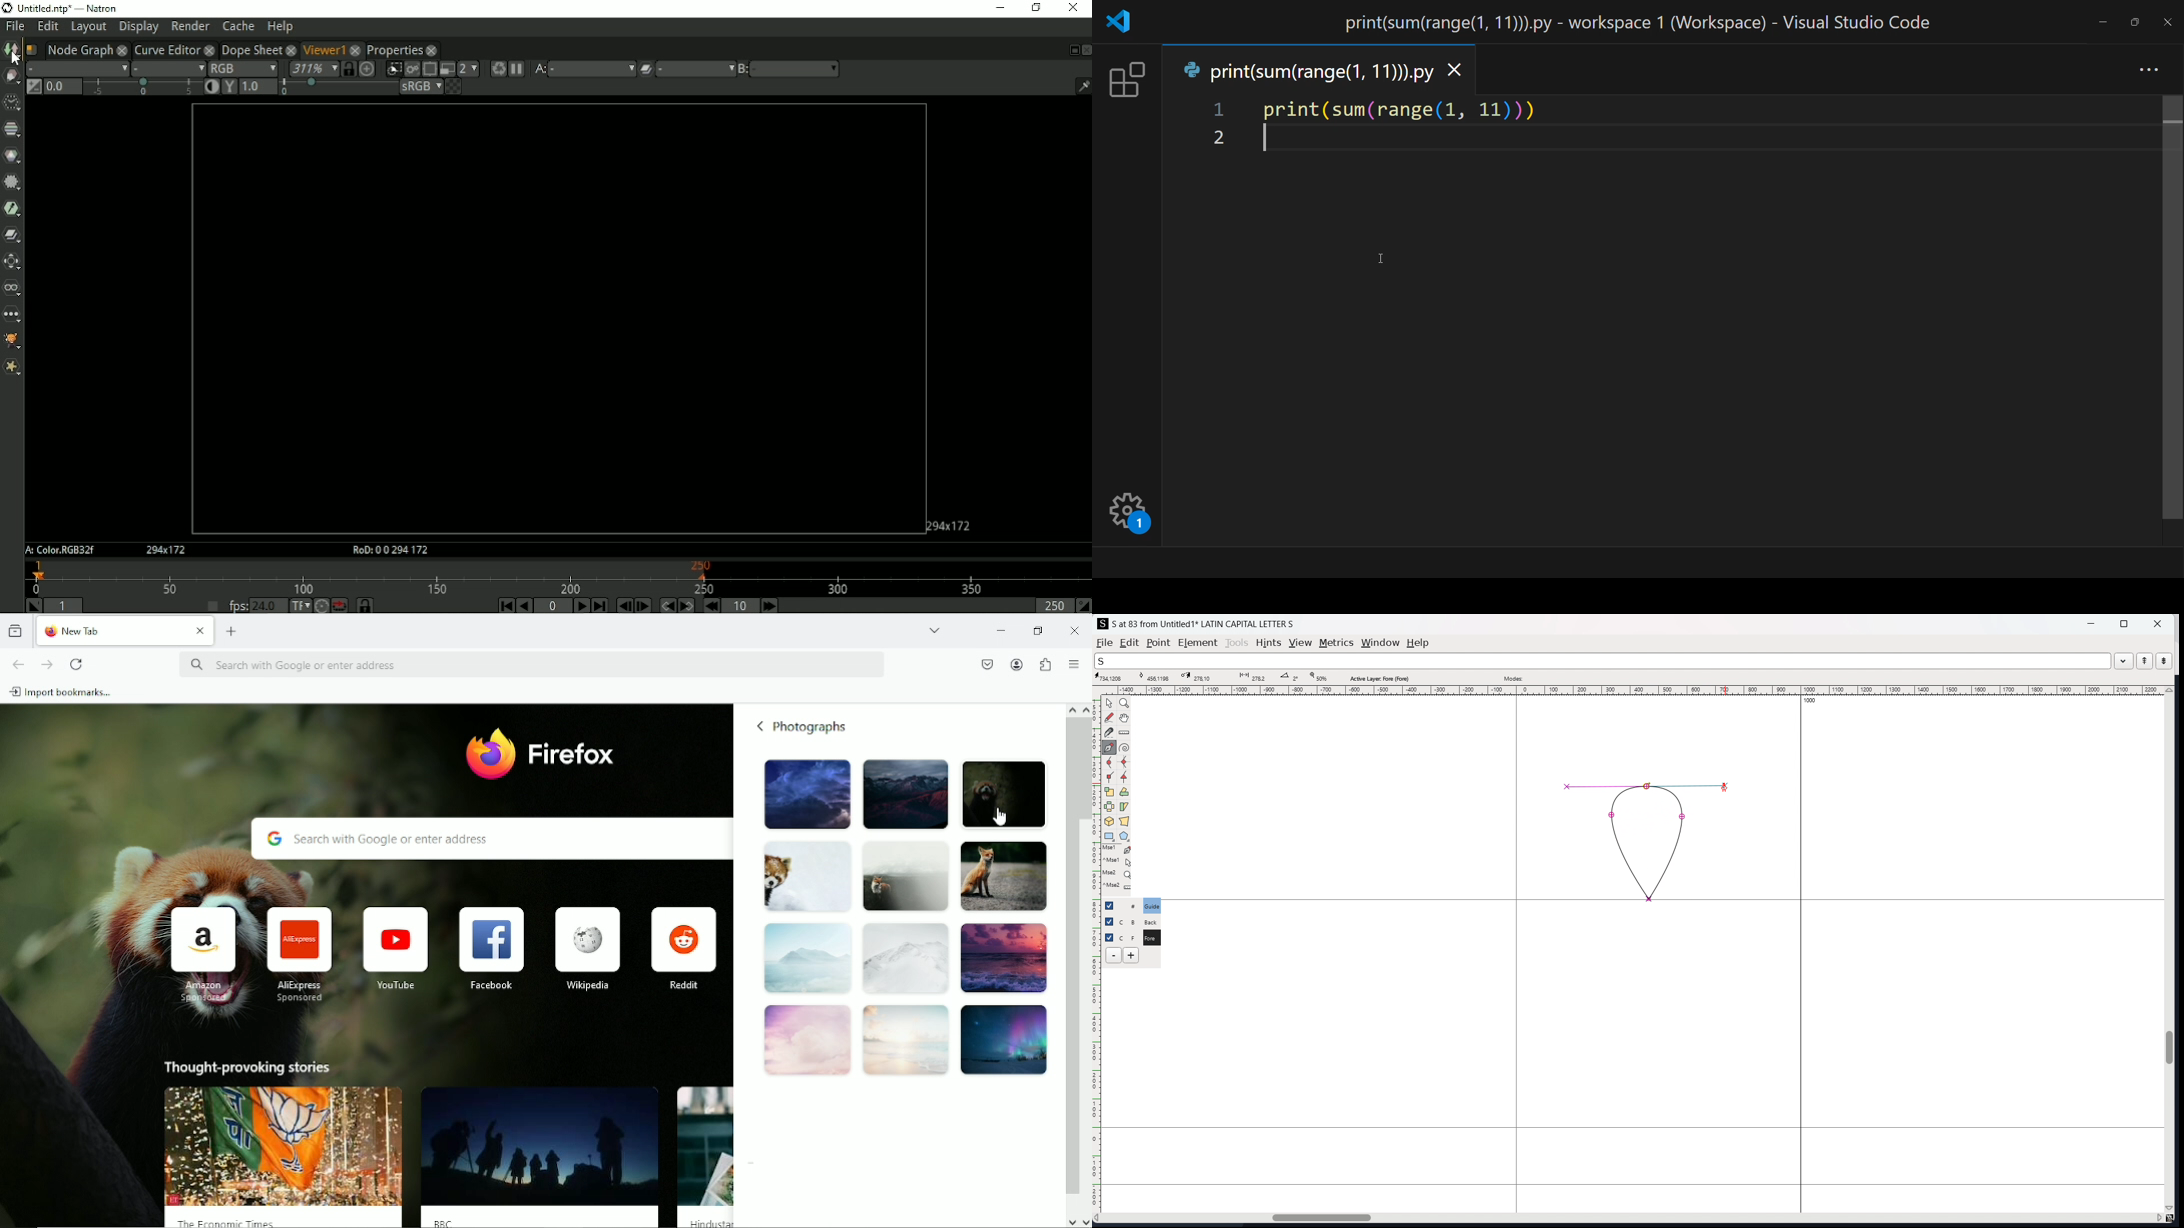  Describe the element at coordinates (1603, 661) in the screenshot. I see `search  the wordlist` at that location.